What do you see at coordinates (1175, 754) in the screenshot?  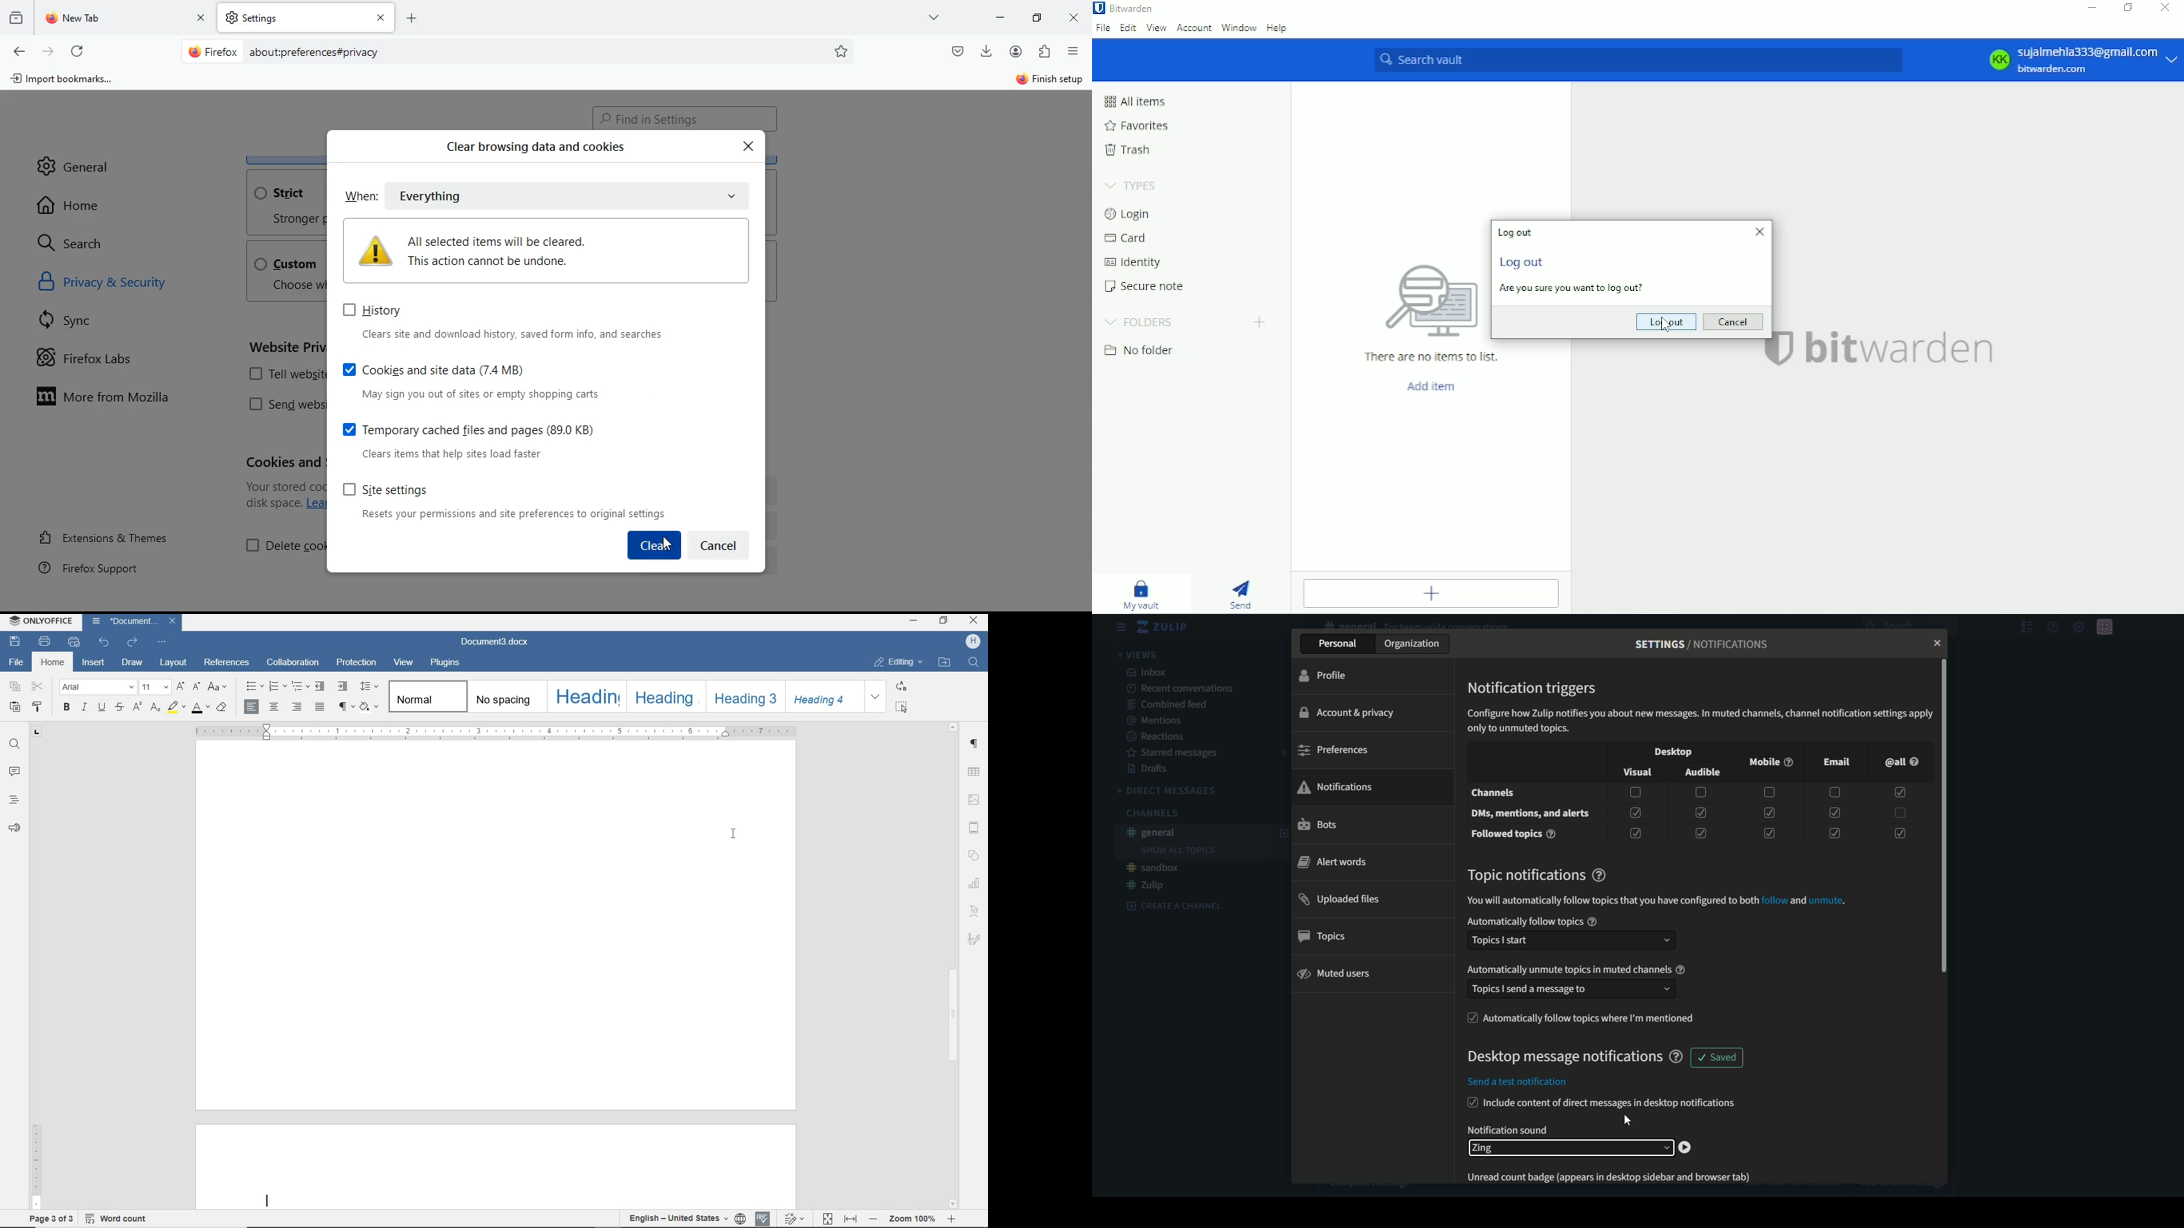 I see `Starred messages` at bounding box center [1175, 754].